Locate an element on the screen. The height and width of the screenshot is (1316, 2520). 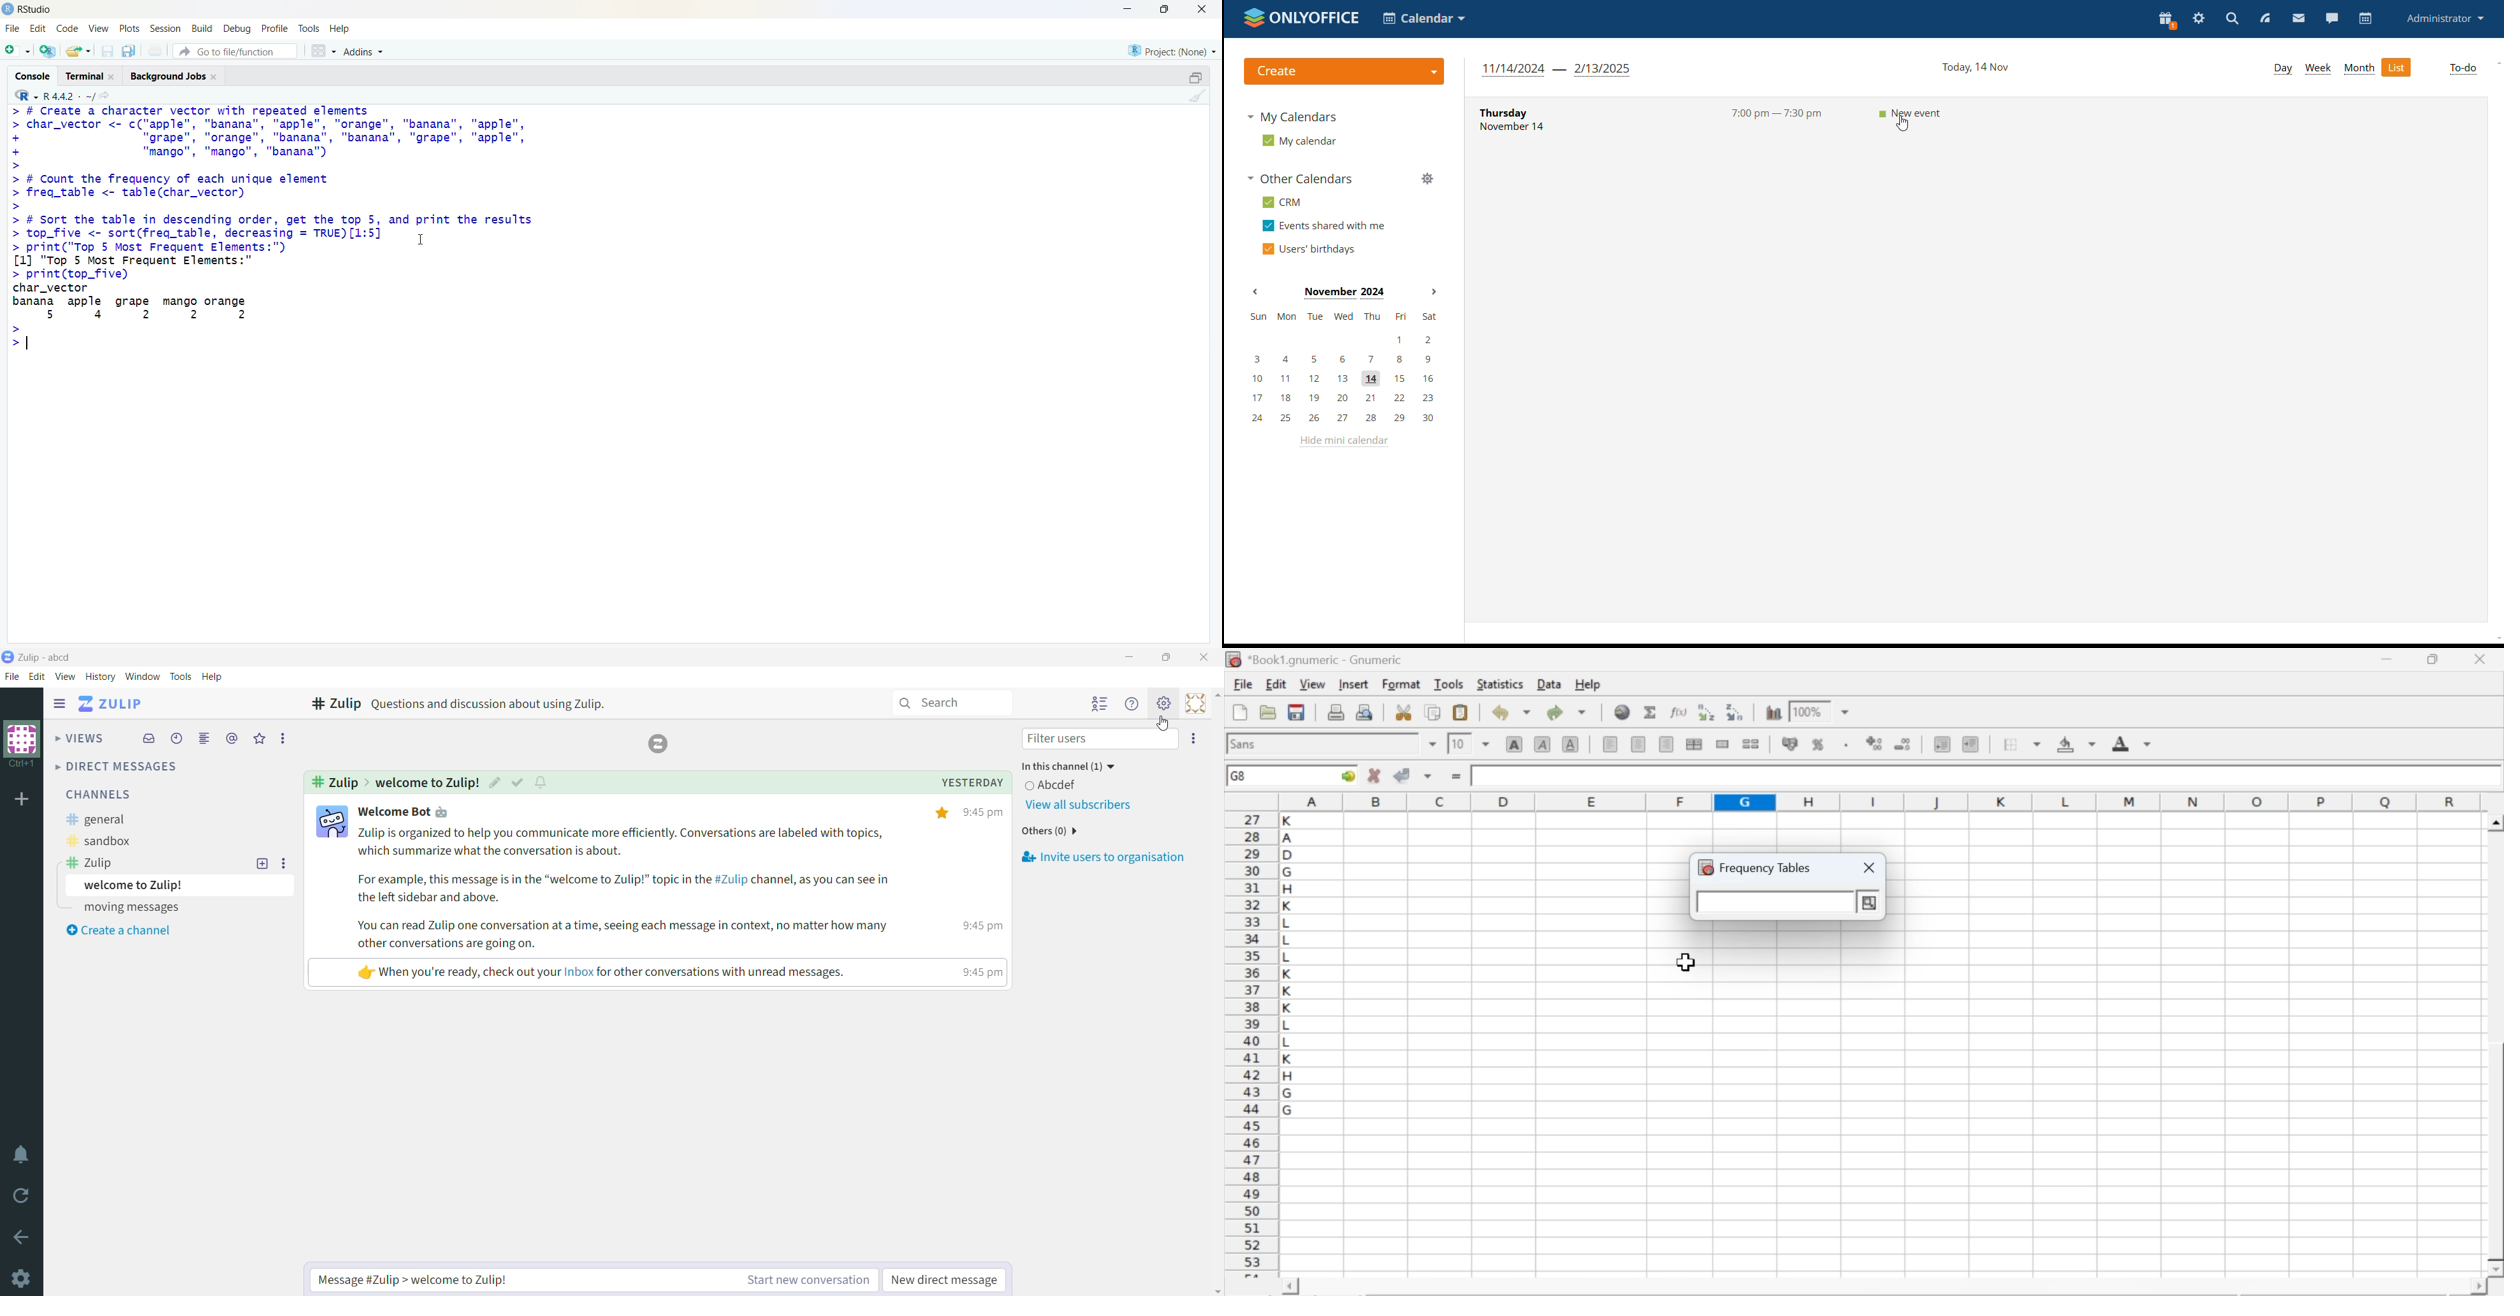
Create a project is located at coordinates (48, 51).